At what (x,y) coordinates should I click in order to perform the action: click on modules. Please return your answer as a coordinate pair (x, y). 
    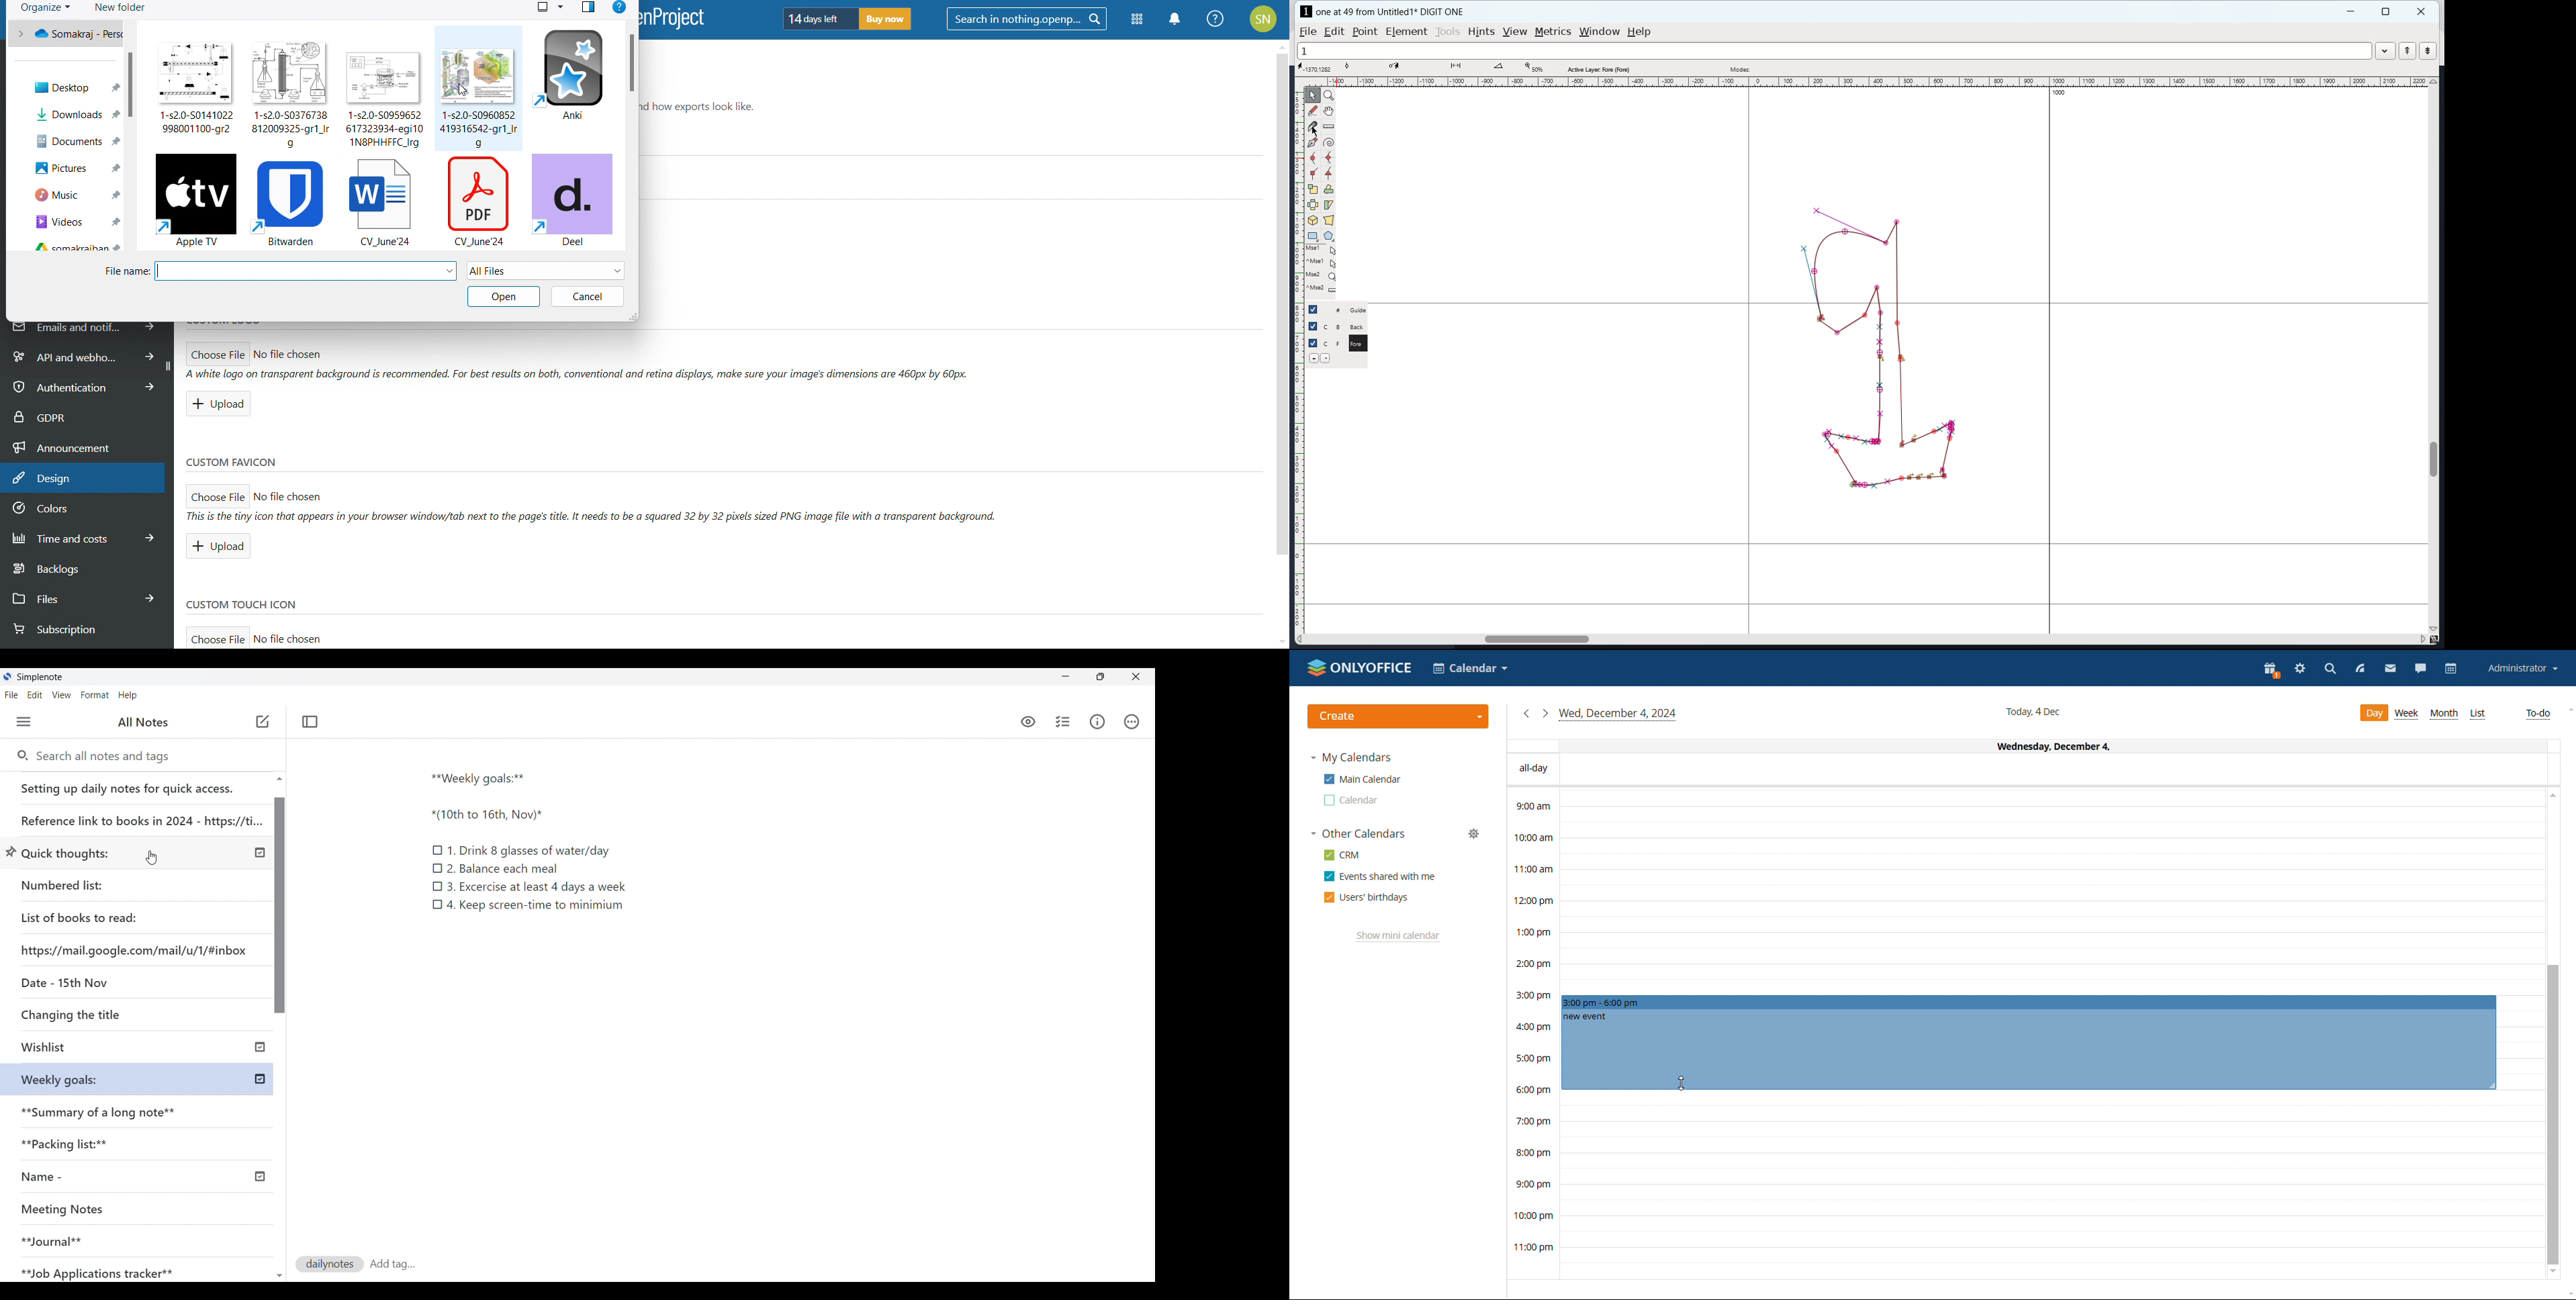
    Looking at the image, I should click on (1136, 20).